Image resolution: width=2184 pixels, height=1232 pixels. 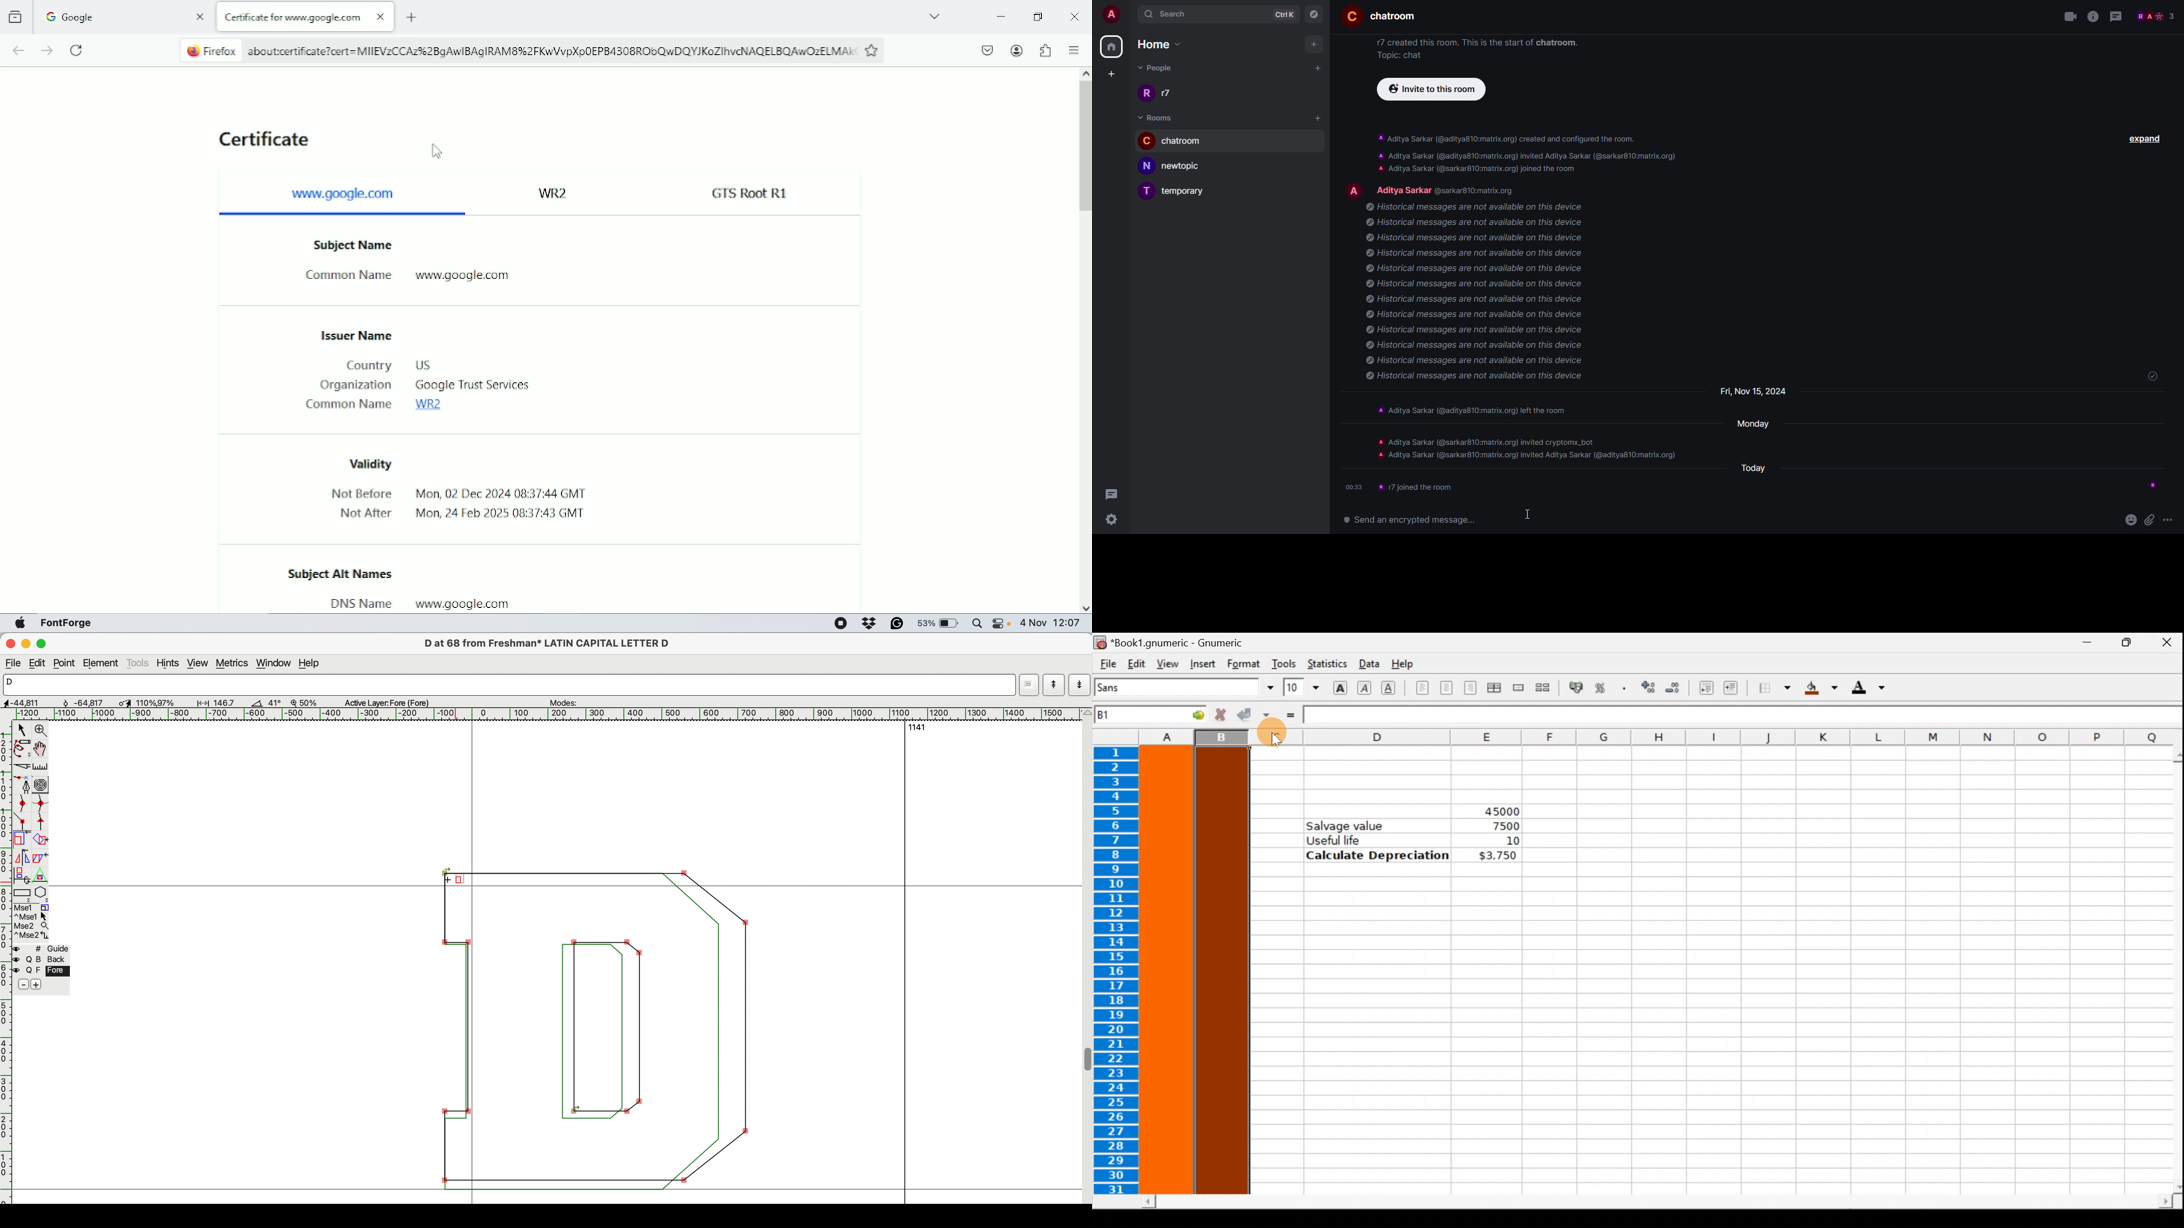 What do you see at coordinates (503, 685) in the screenshot?
I see `D` at bounding box center [503, 685].